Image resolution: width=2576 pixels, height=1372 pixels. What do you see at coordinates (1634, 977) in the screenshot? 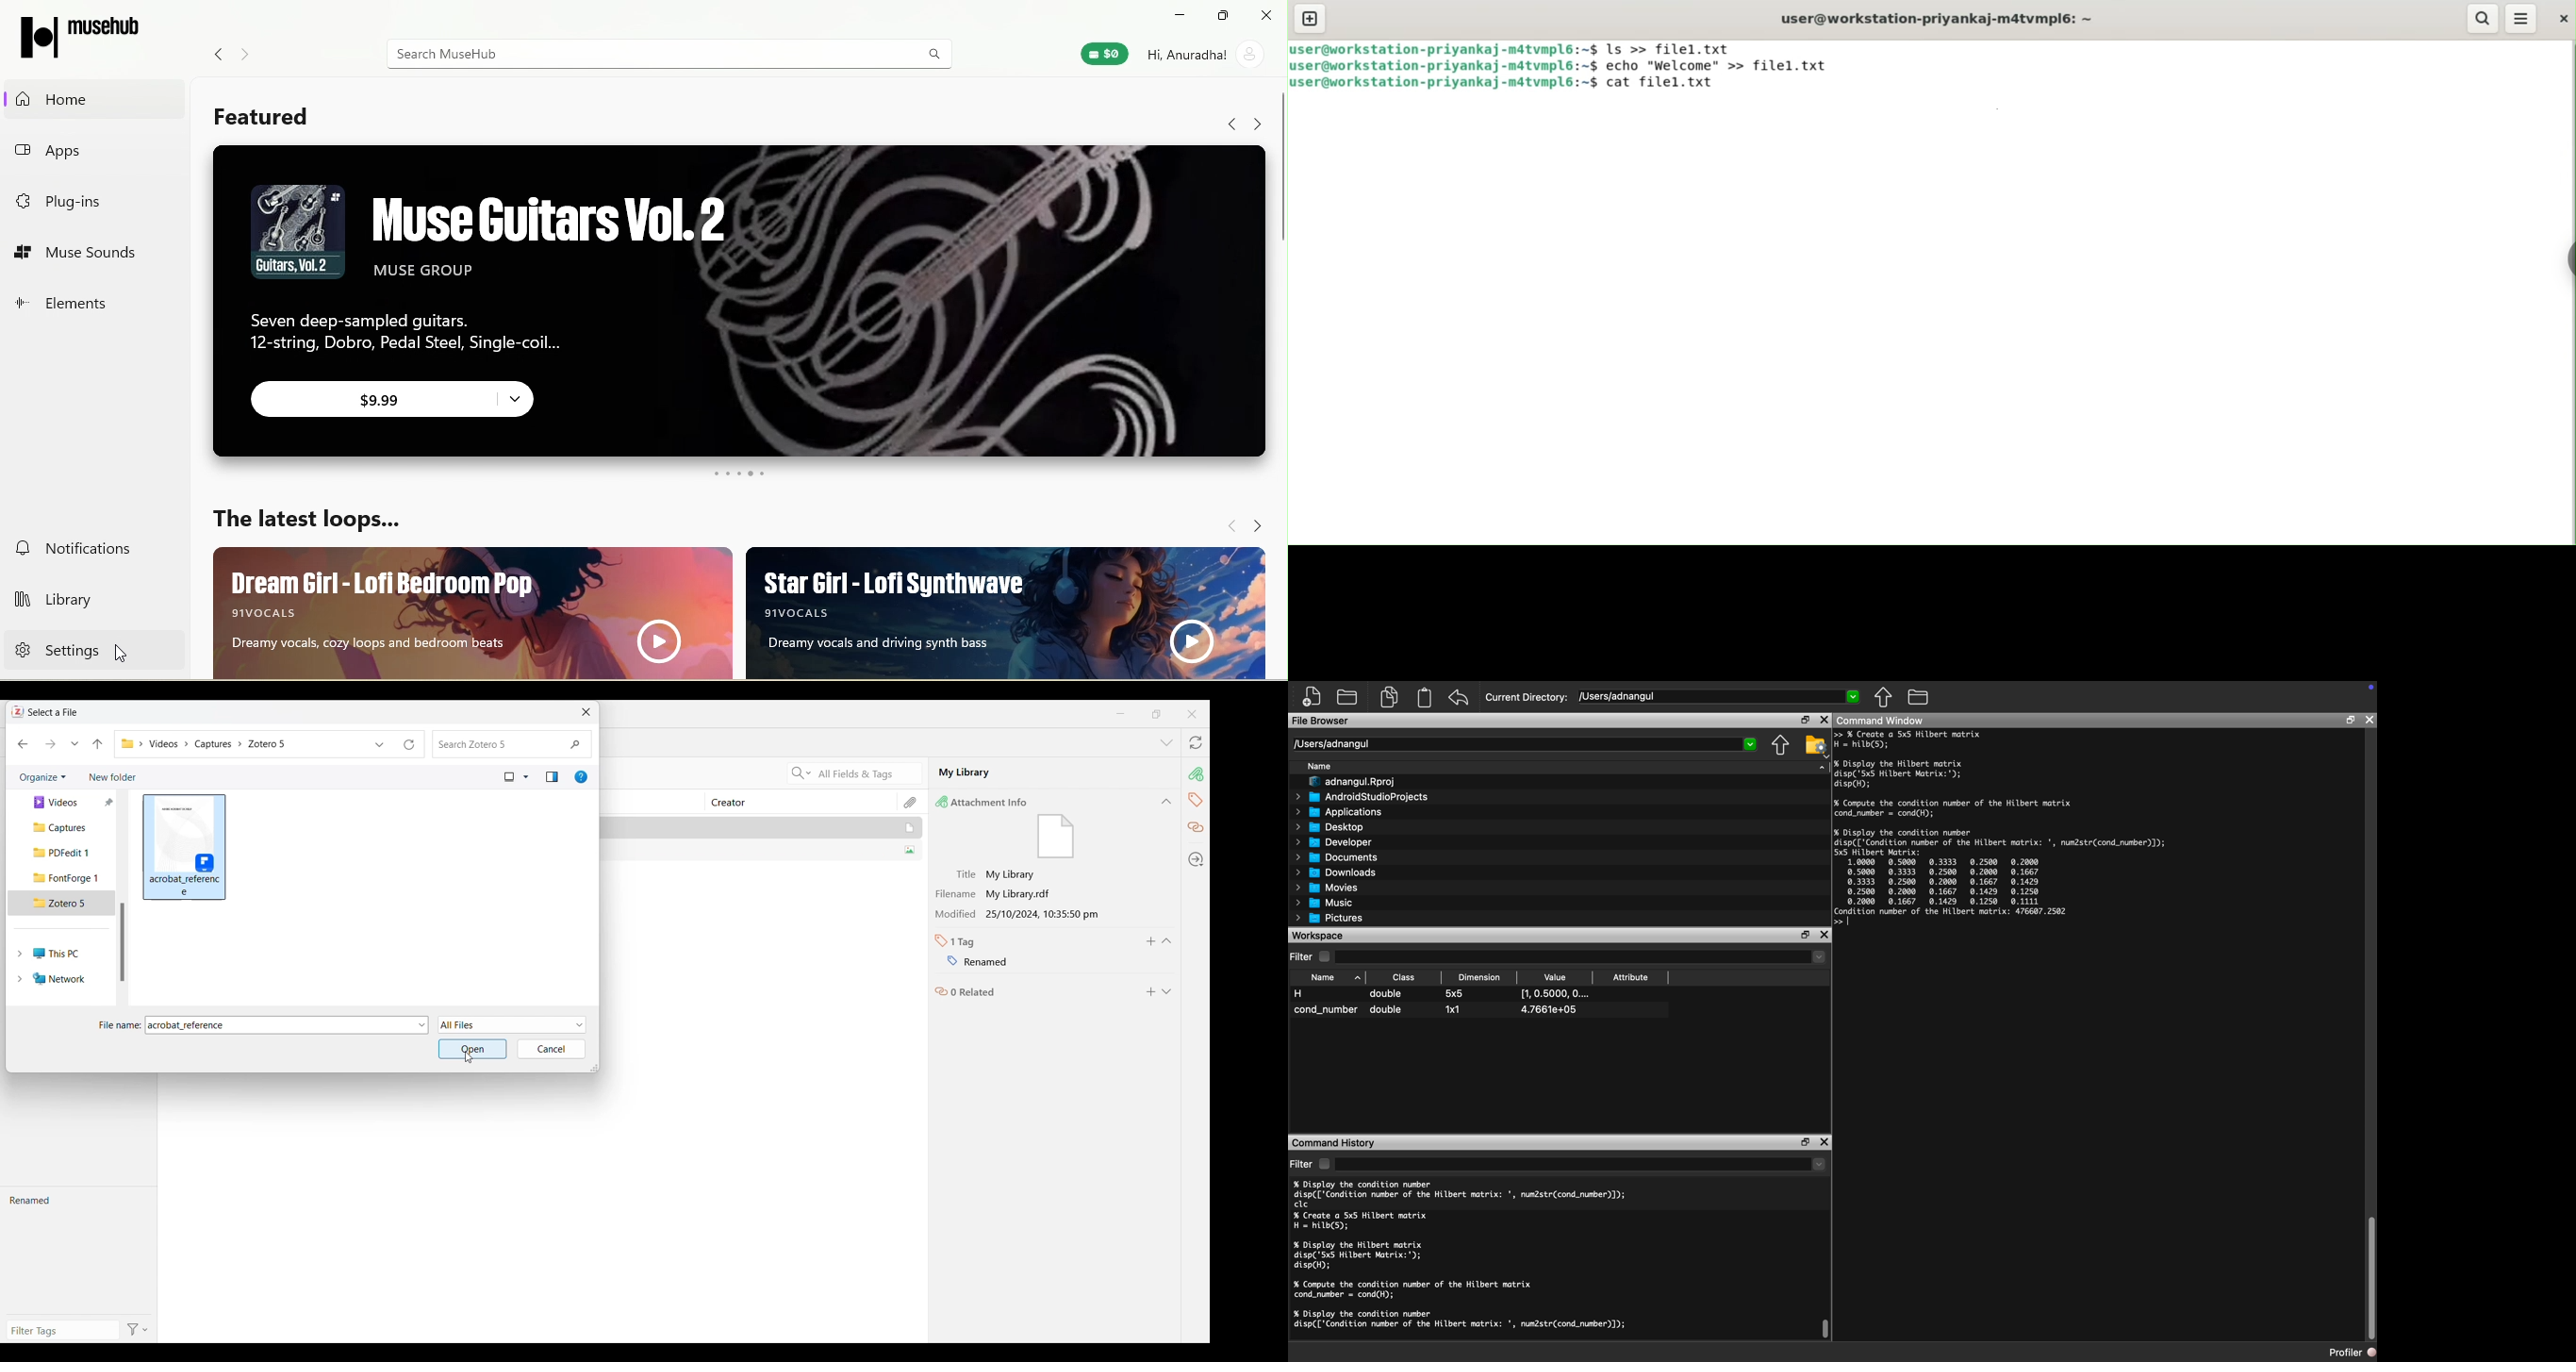
I see `Attribute` at bounding box center [1634, 977].